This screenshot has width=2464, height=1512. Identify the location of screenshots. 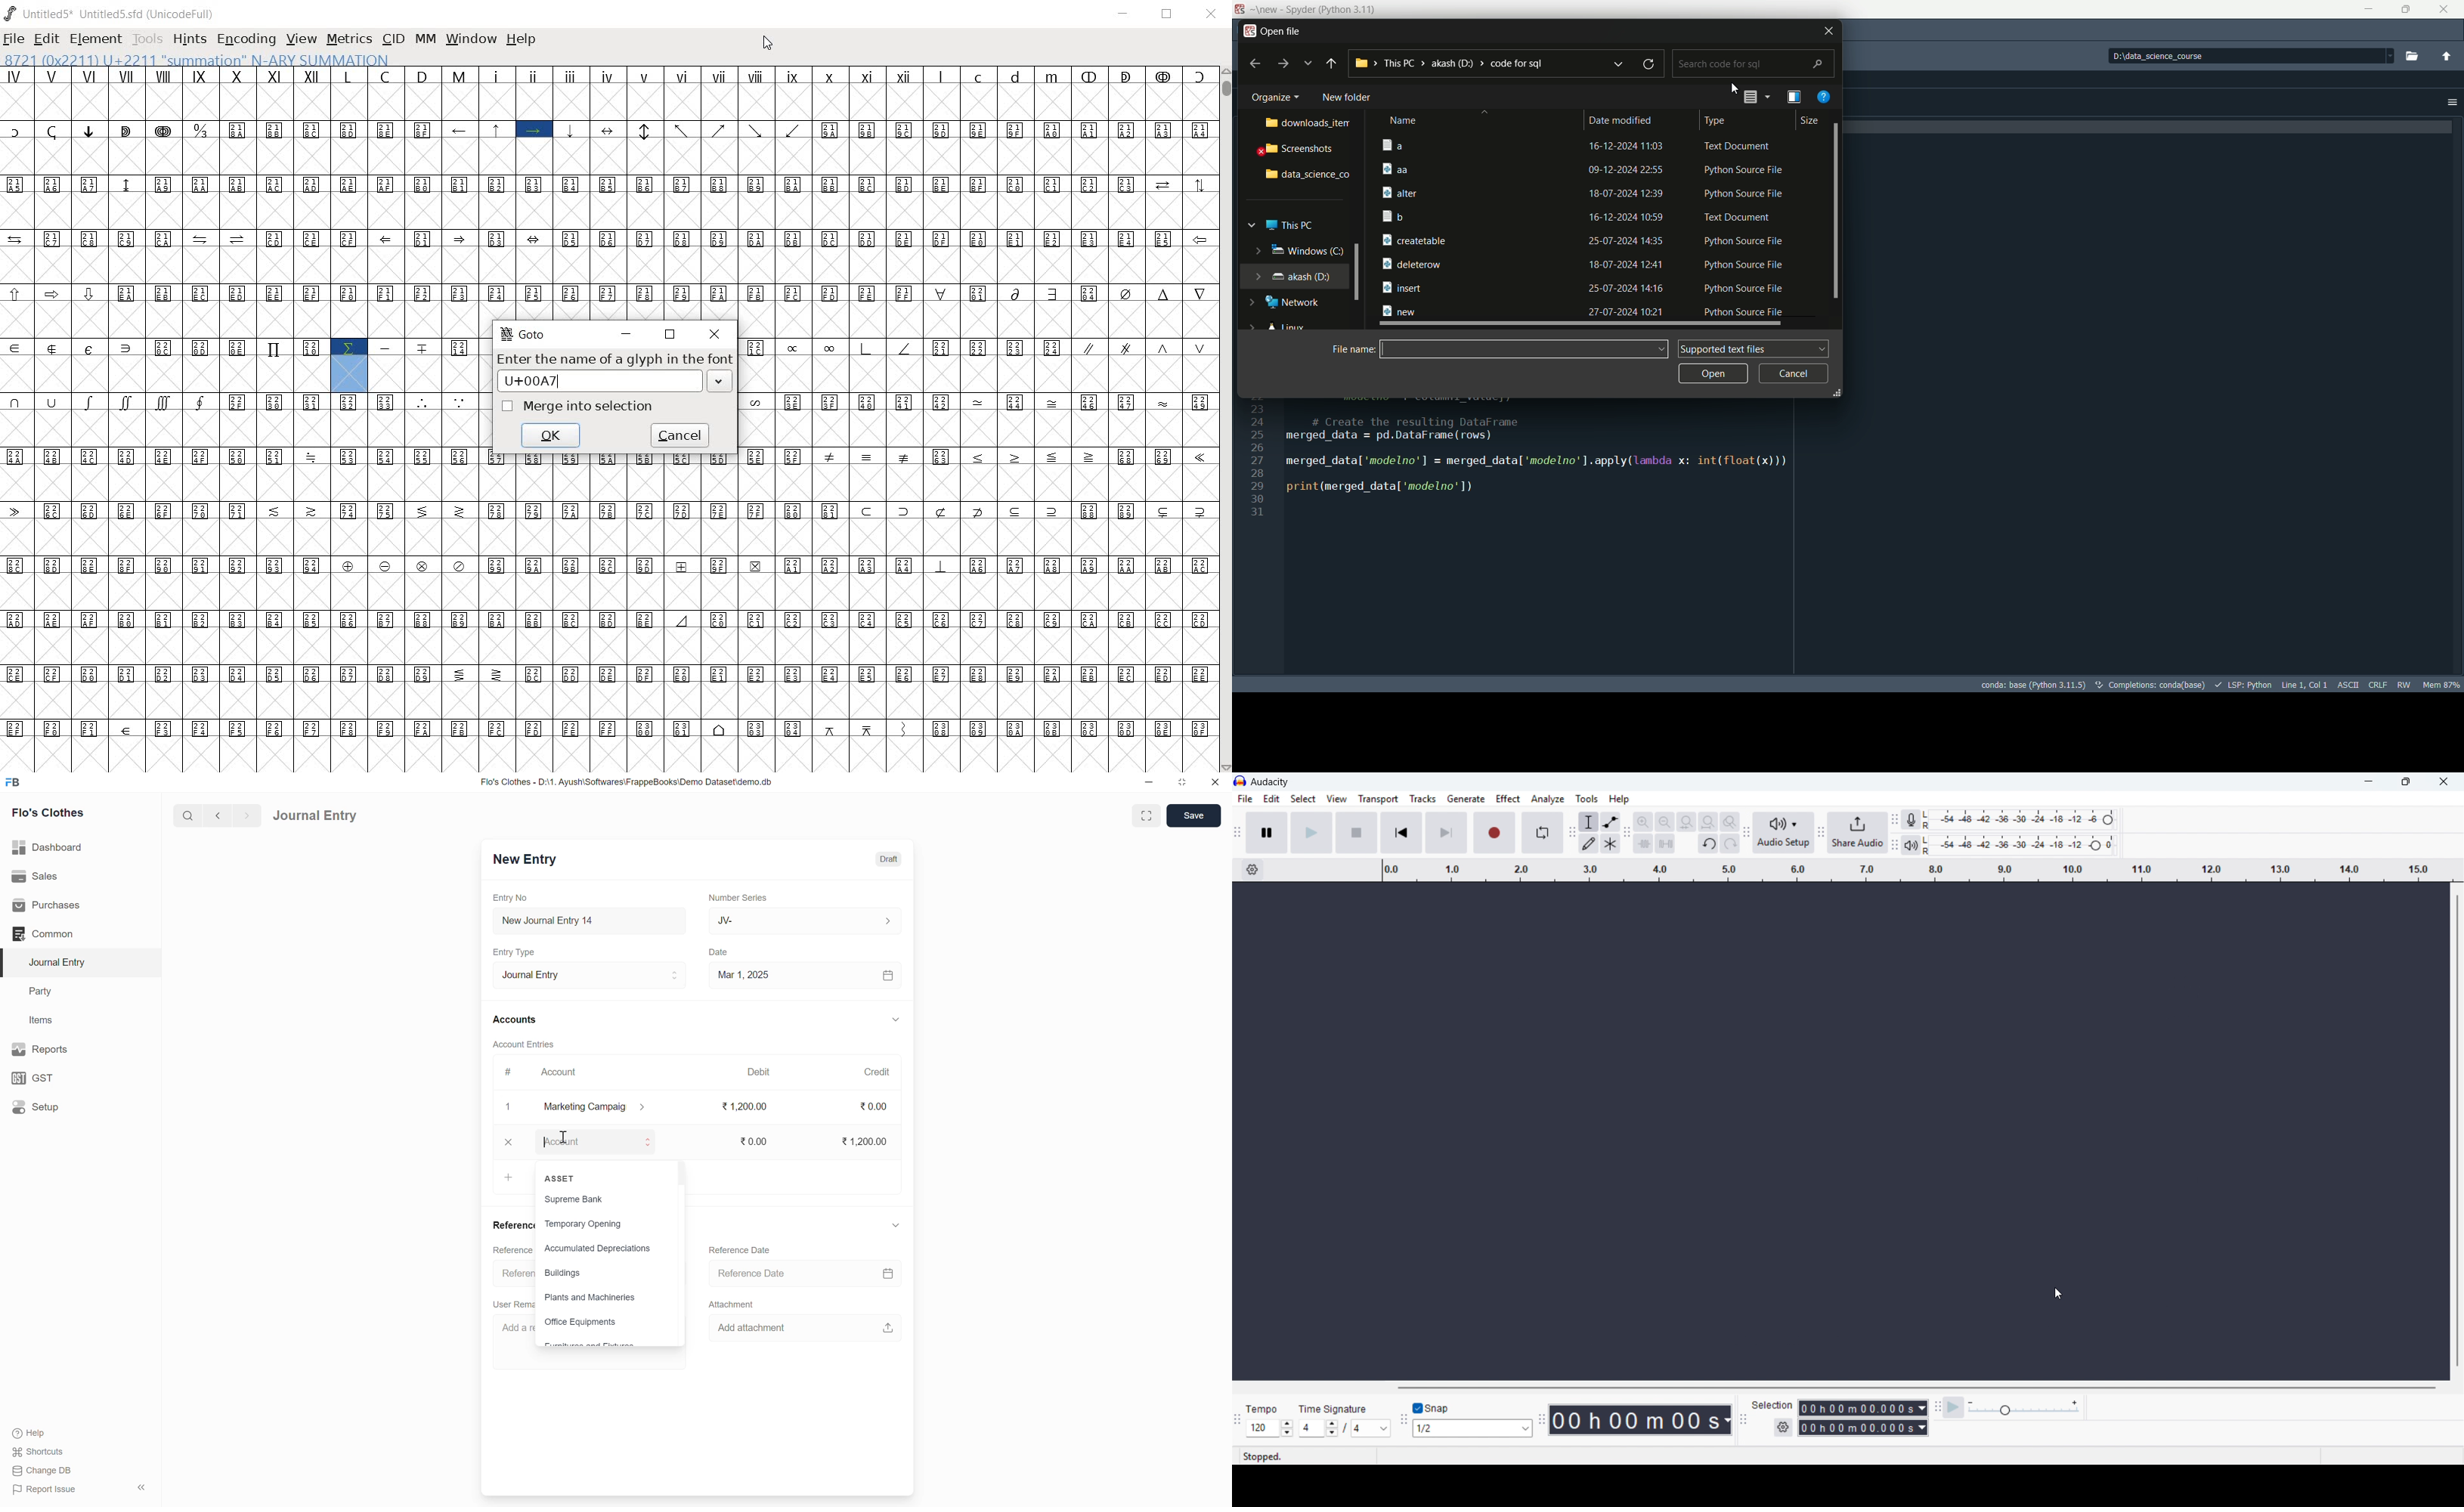
(1297, 151).